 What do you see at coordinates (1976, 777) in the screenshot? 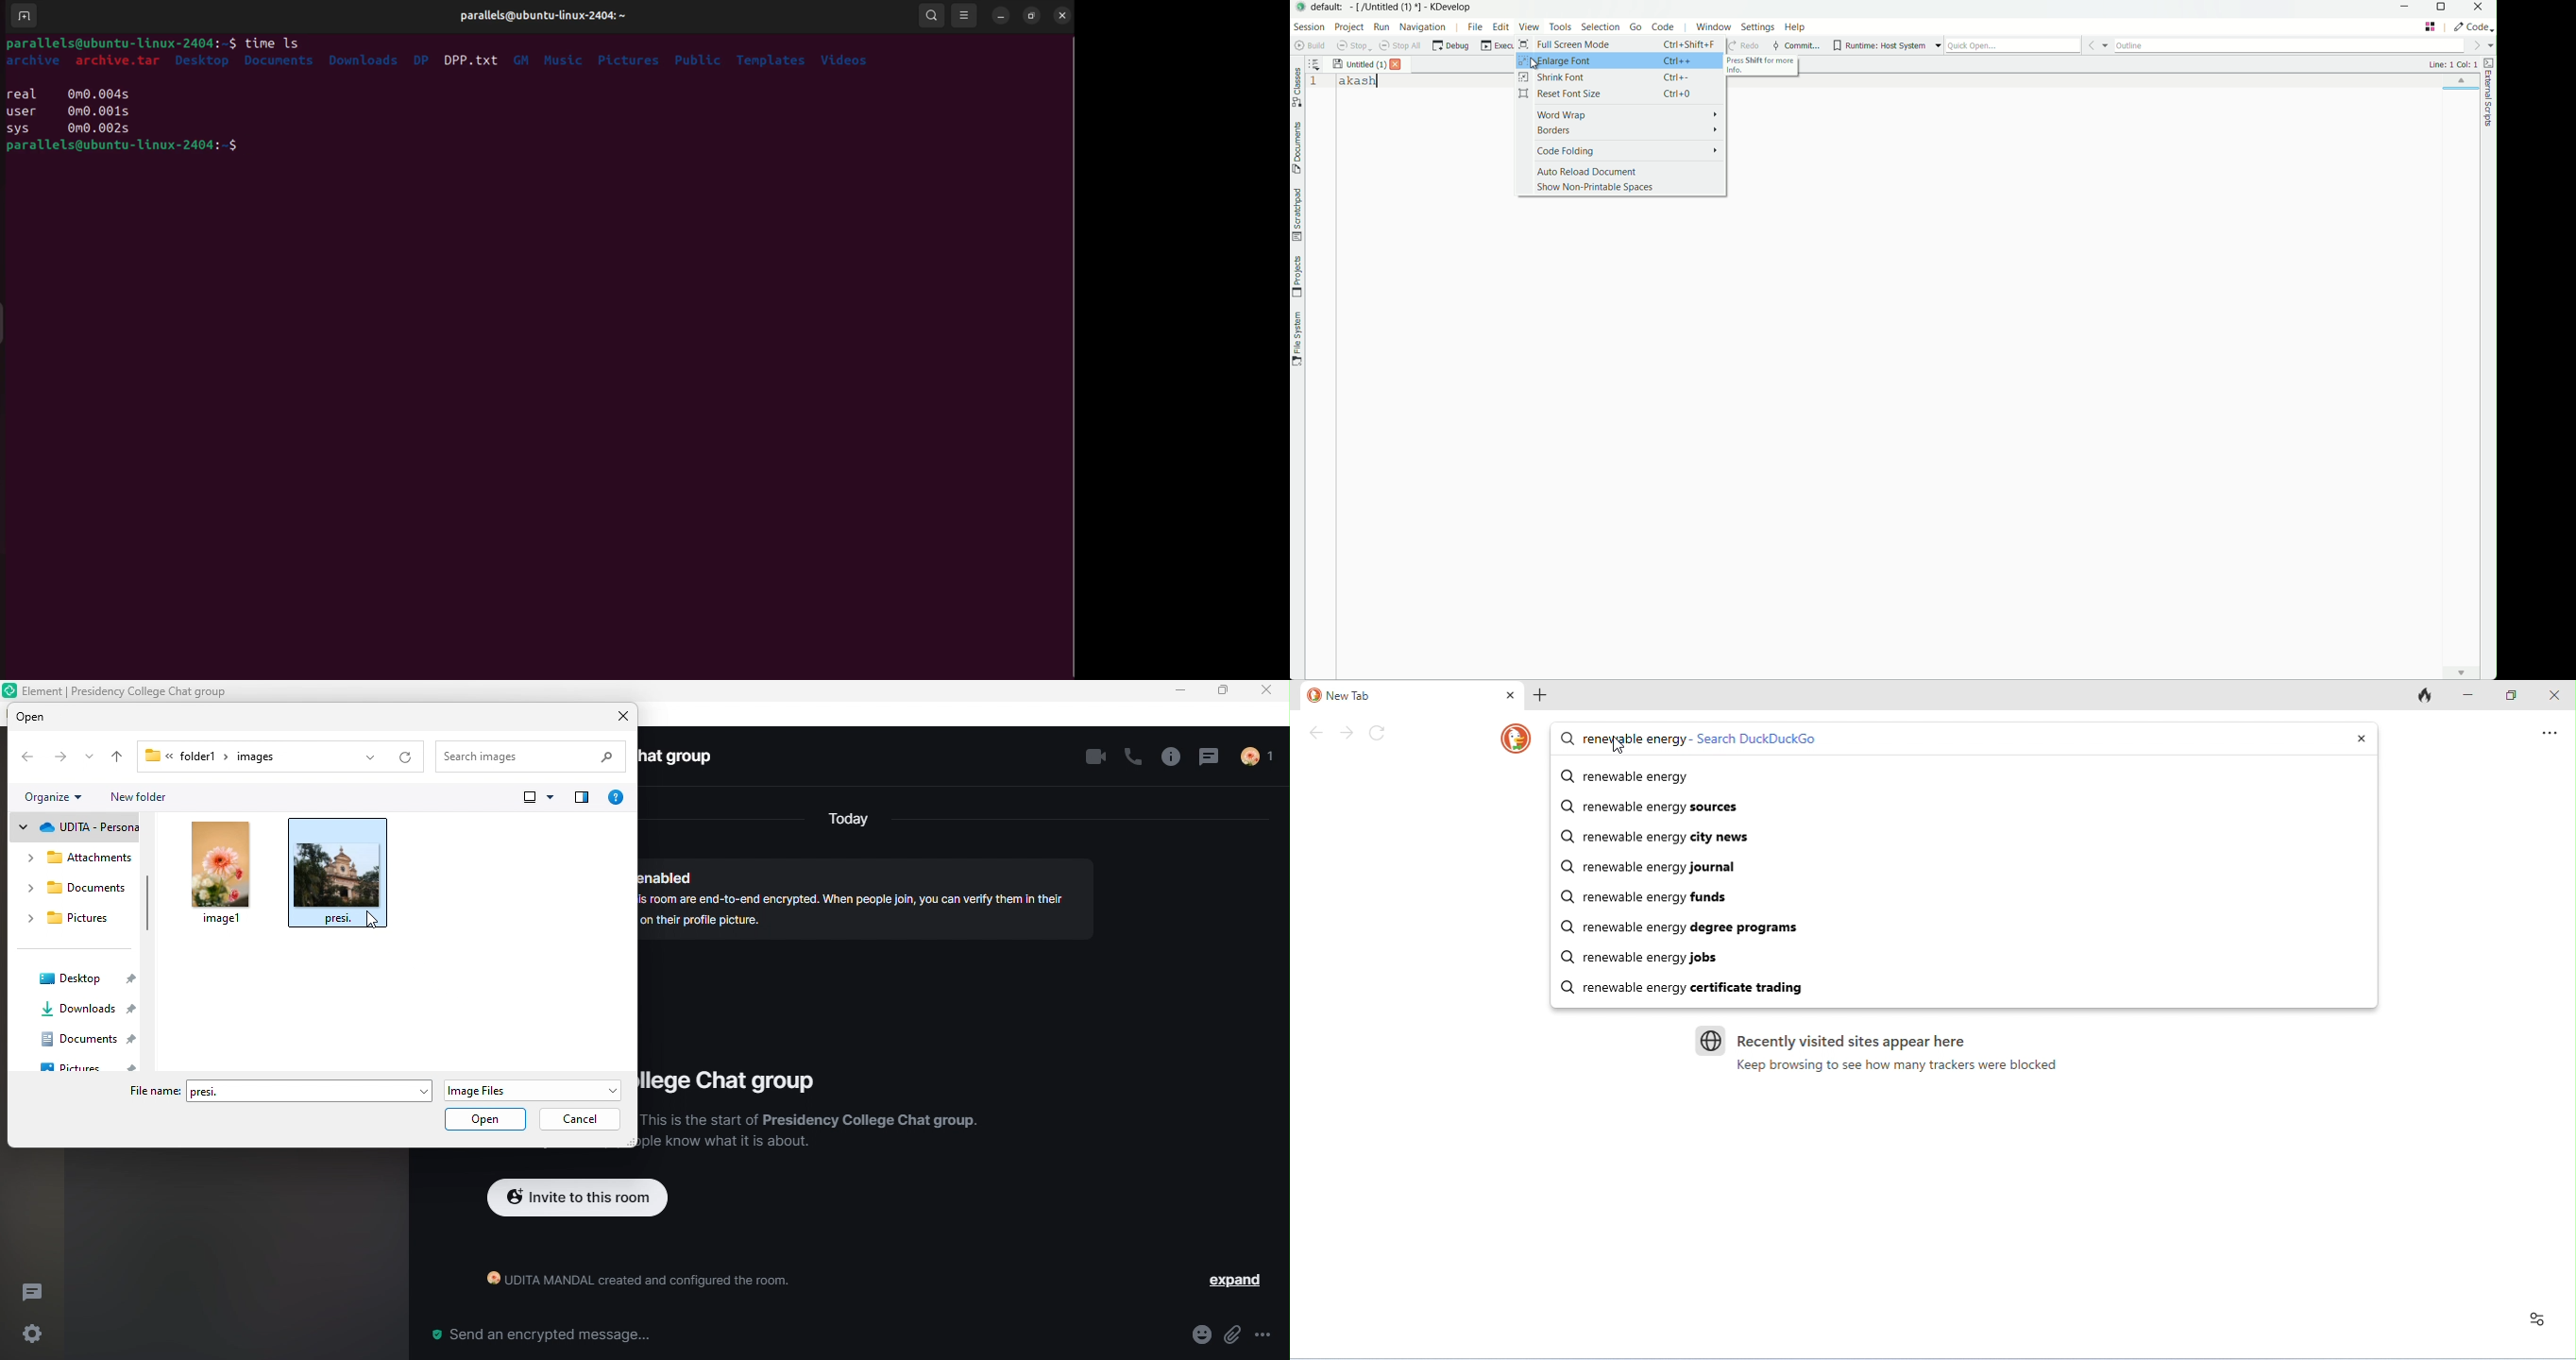
I see `renewable energy` at bounding box center [1976, 777].